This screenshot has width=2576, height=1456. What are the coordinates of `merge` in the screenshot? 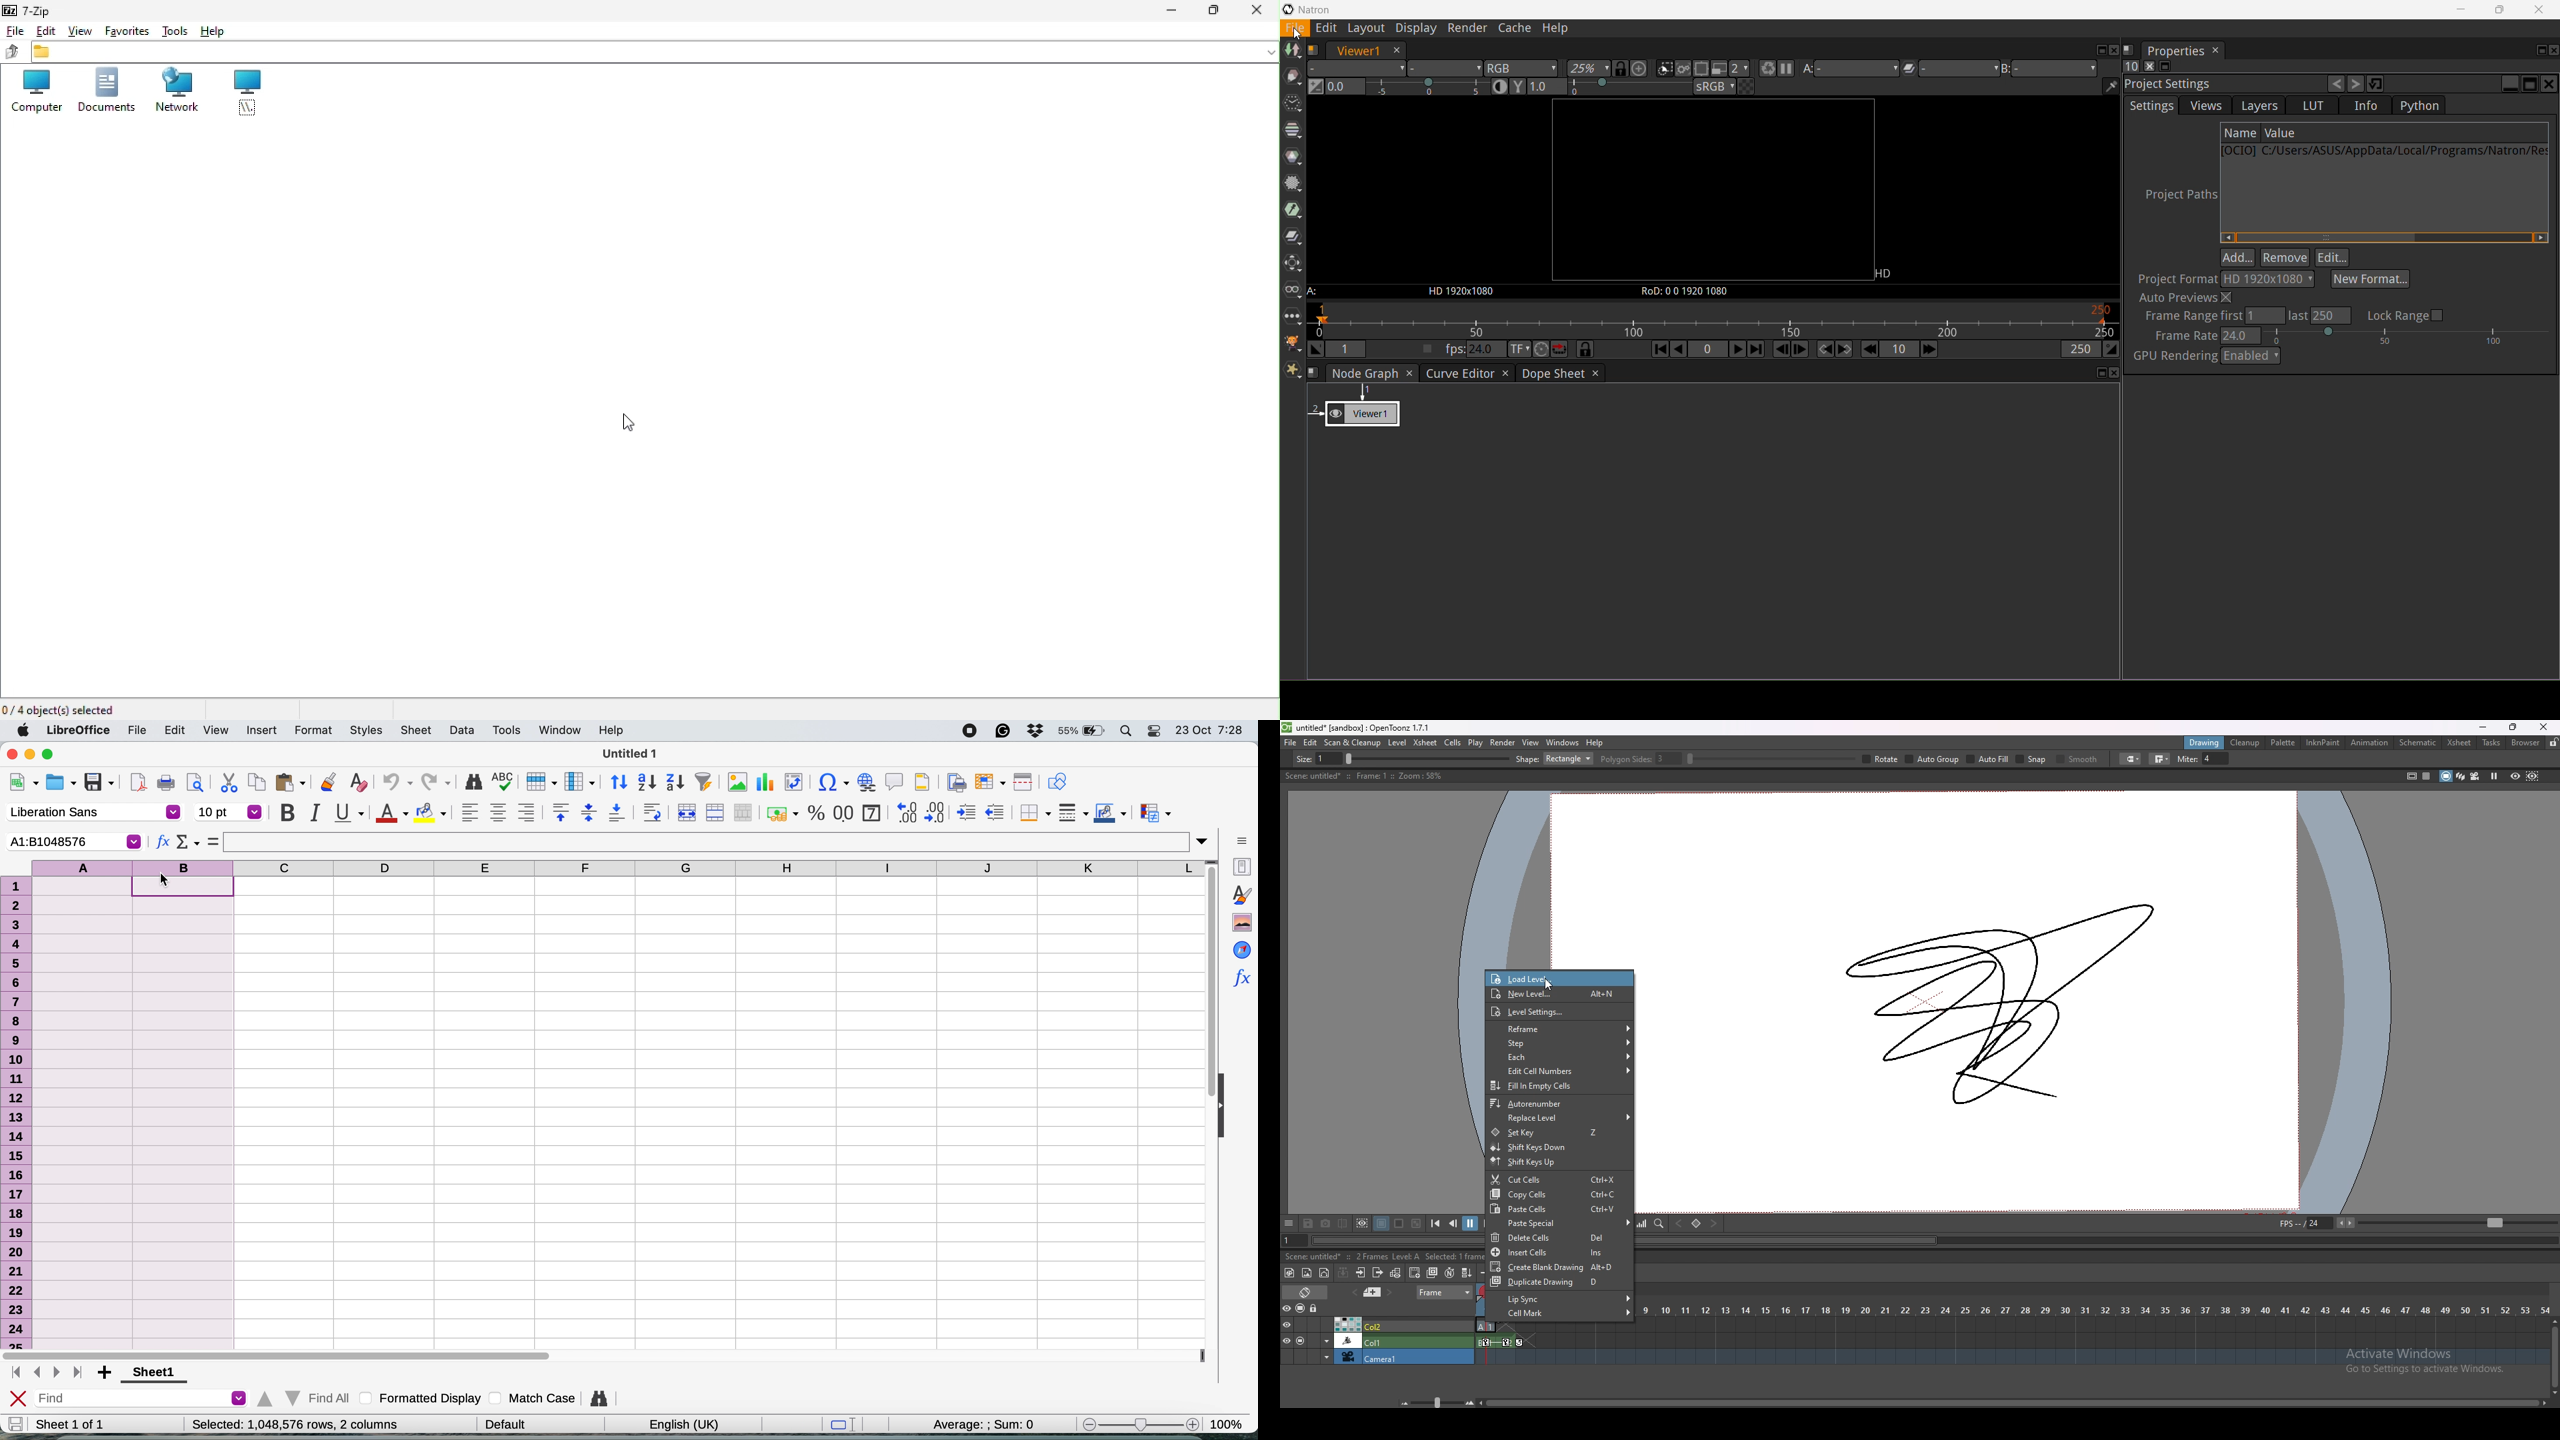 It's located at (715, 813).